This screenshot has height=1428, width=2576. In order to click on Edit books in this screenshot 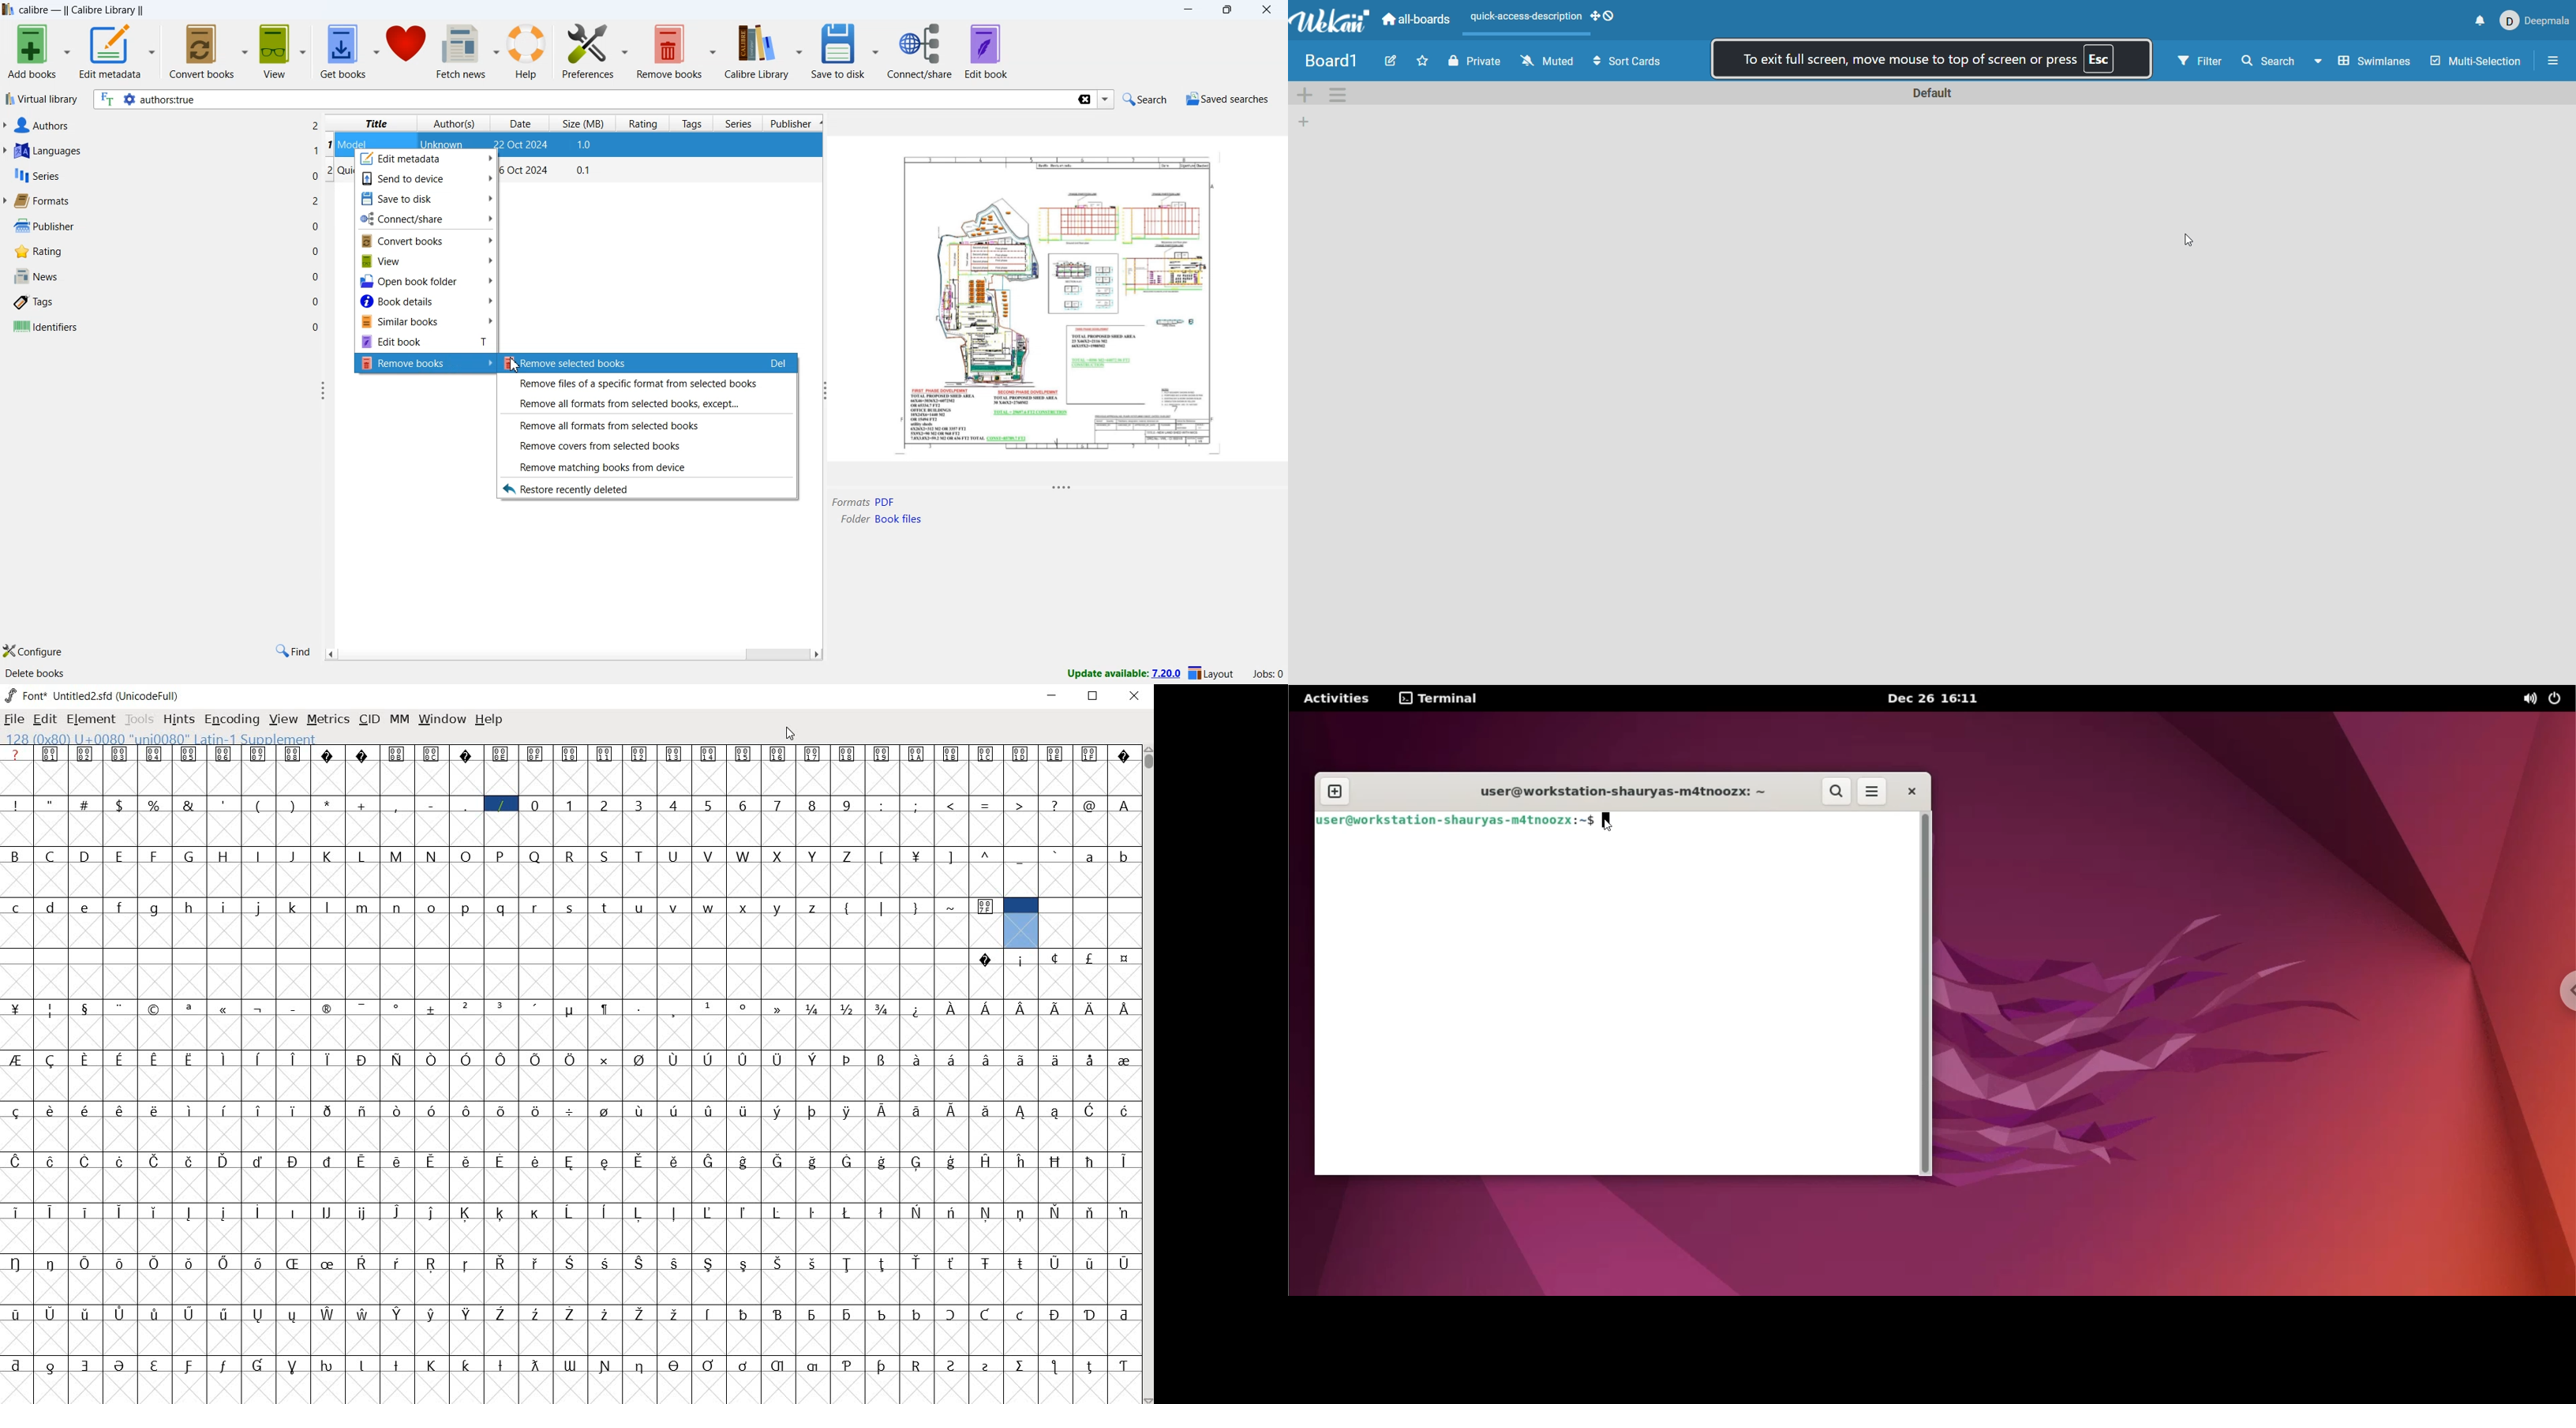, I will do `click(426, 342)`.